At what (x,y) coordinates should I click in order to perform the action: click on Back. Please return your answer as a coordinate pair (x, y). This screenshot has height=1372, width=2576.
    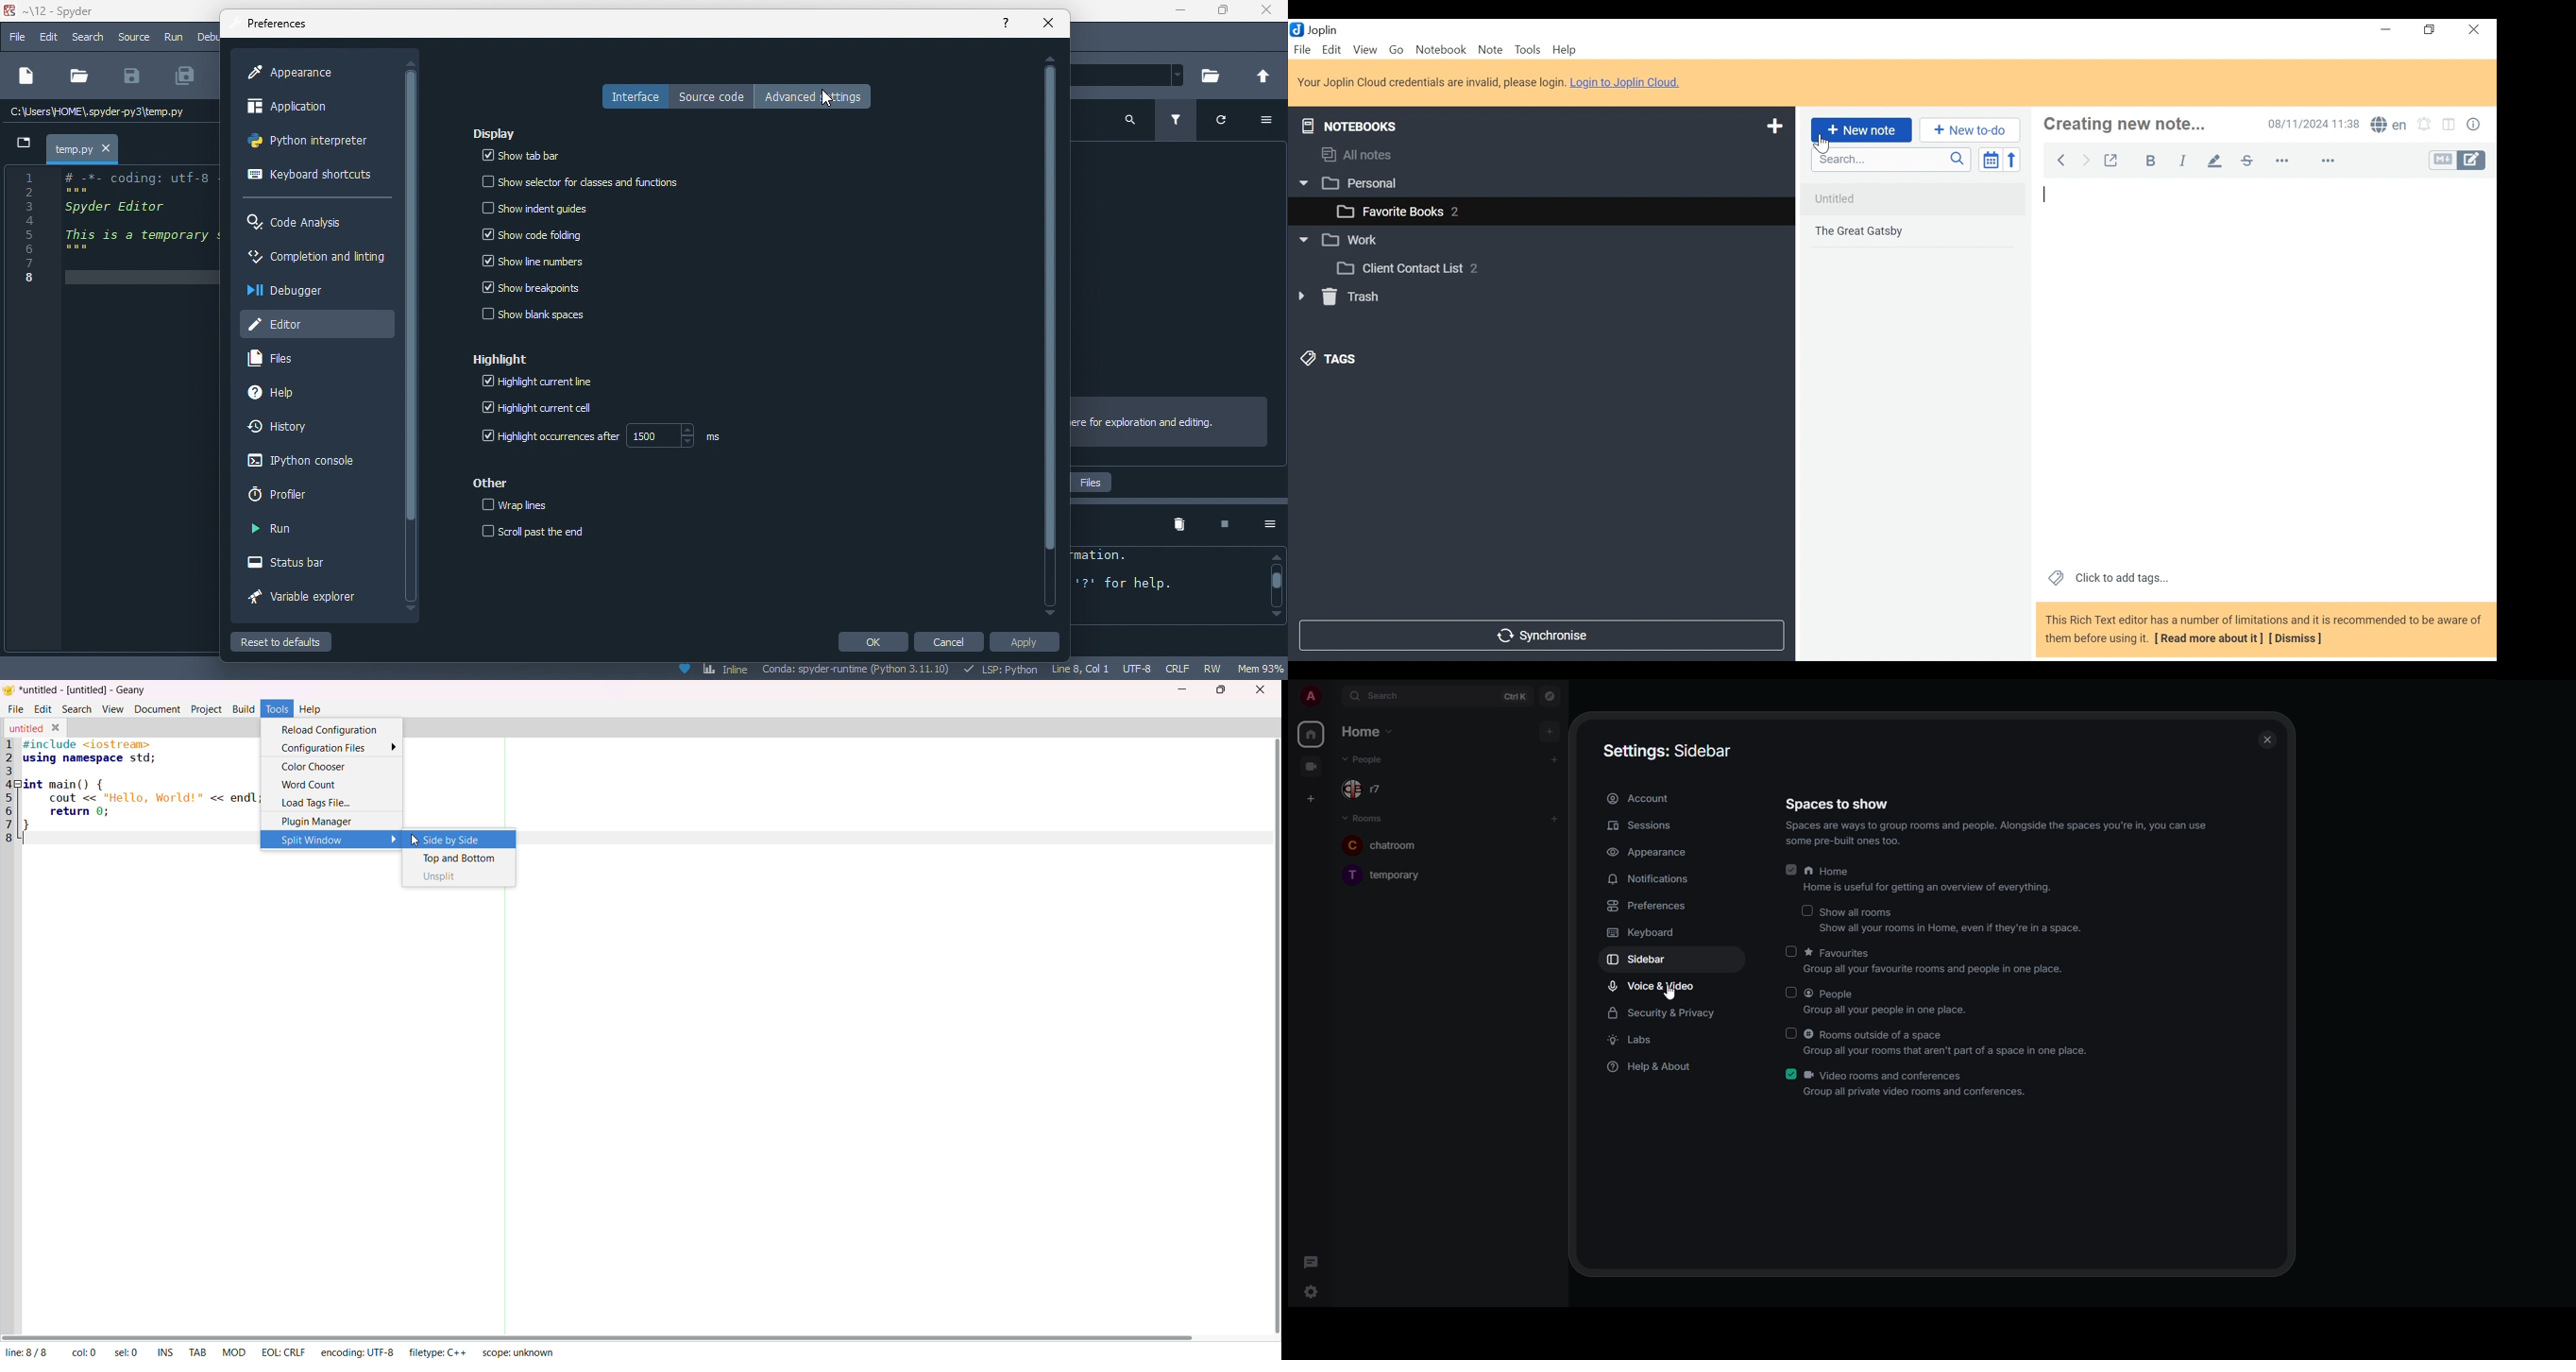
    Looking at the image, I should click on (2063, 161).